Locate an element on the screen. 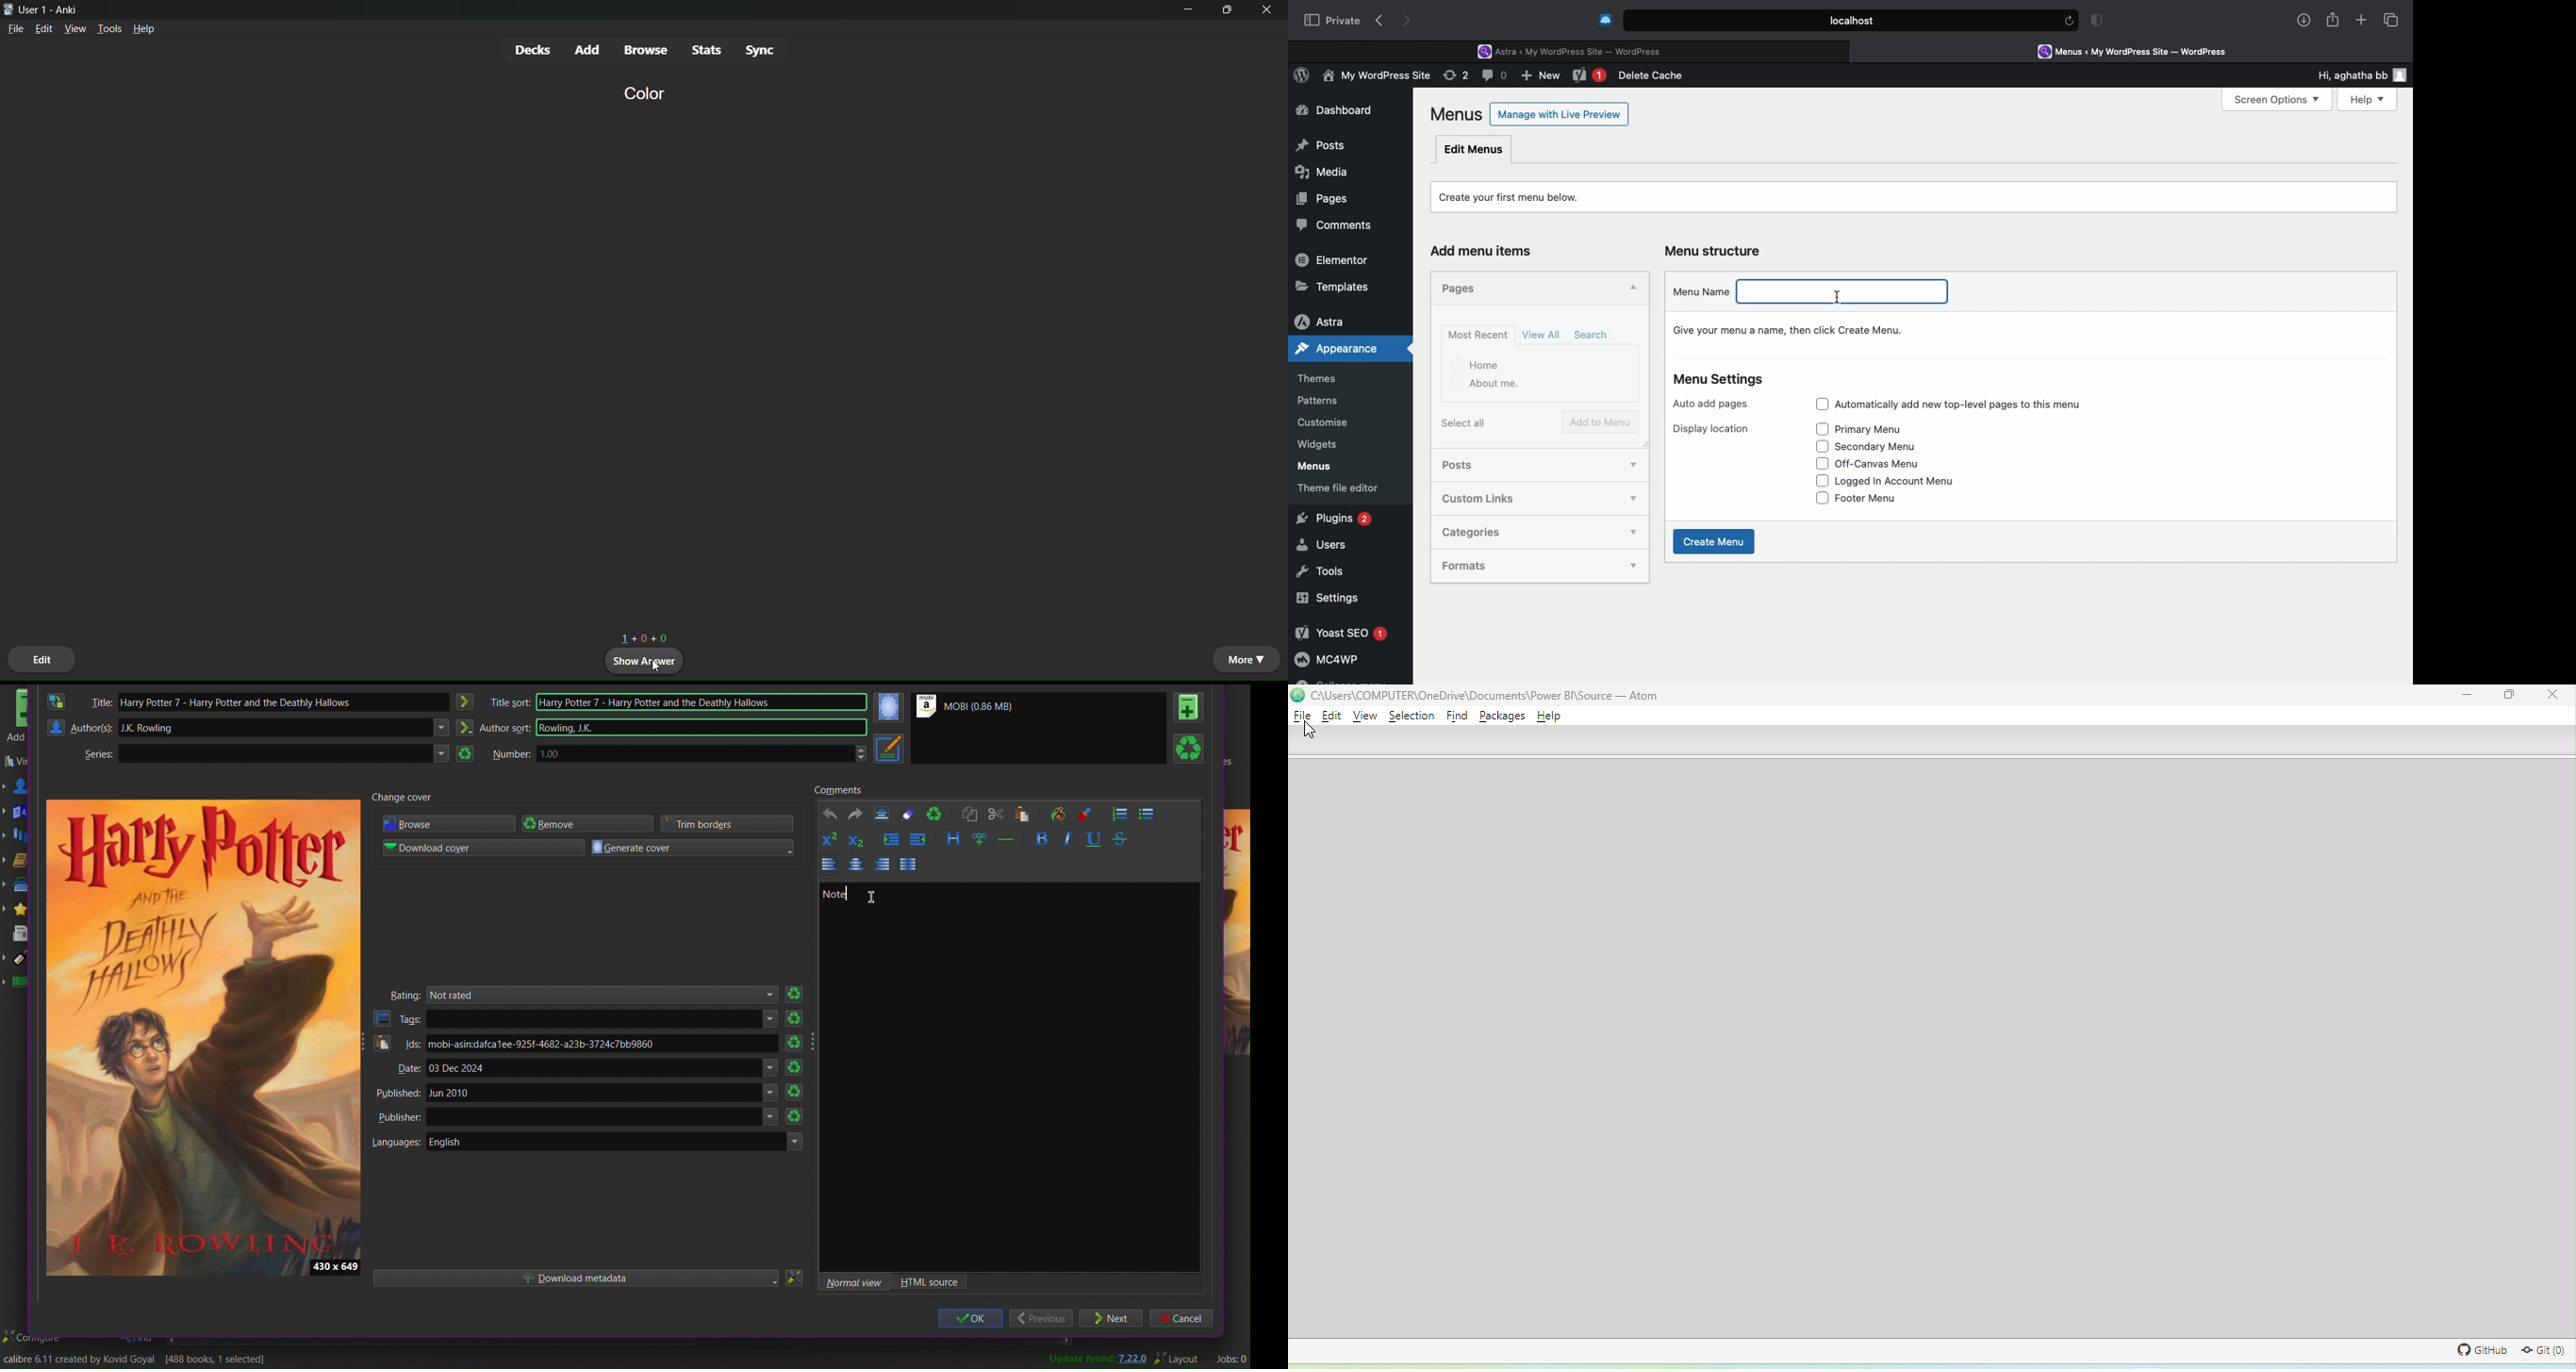  find menu is located at coordinates (1457, 716).